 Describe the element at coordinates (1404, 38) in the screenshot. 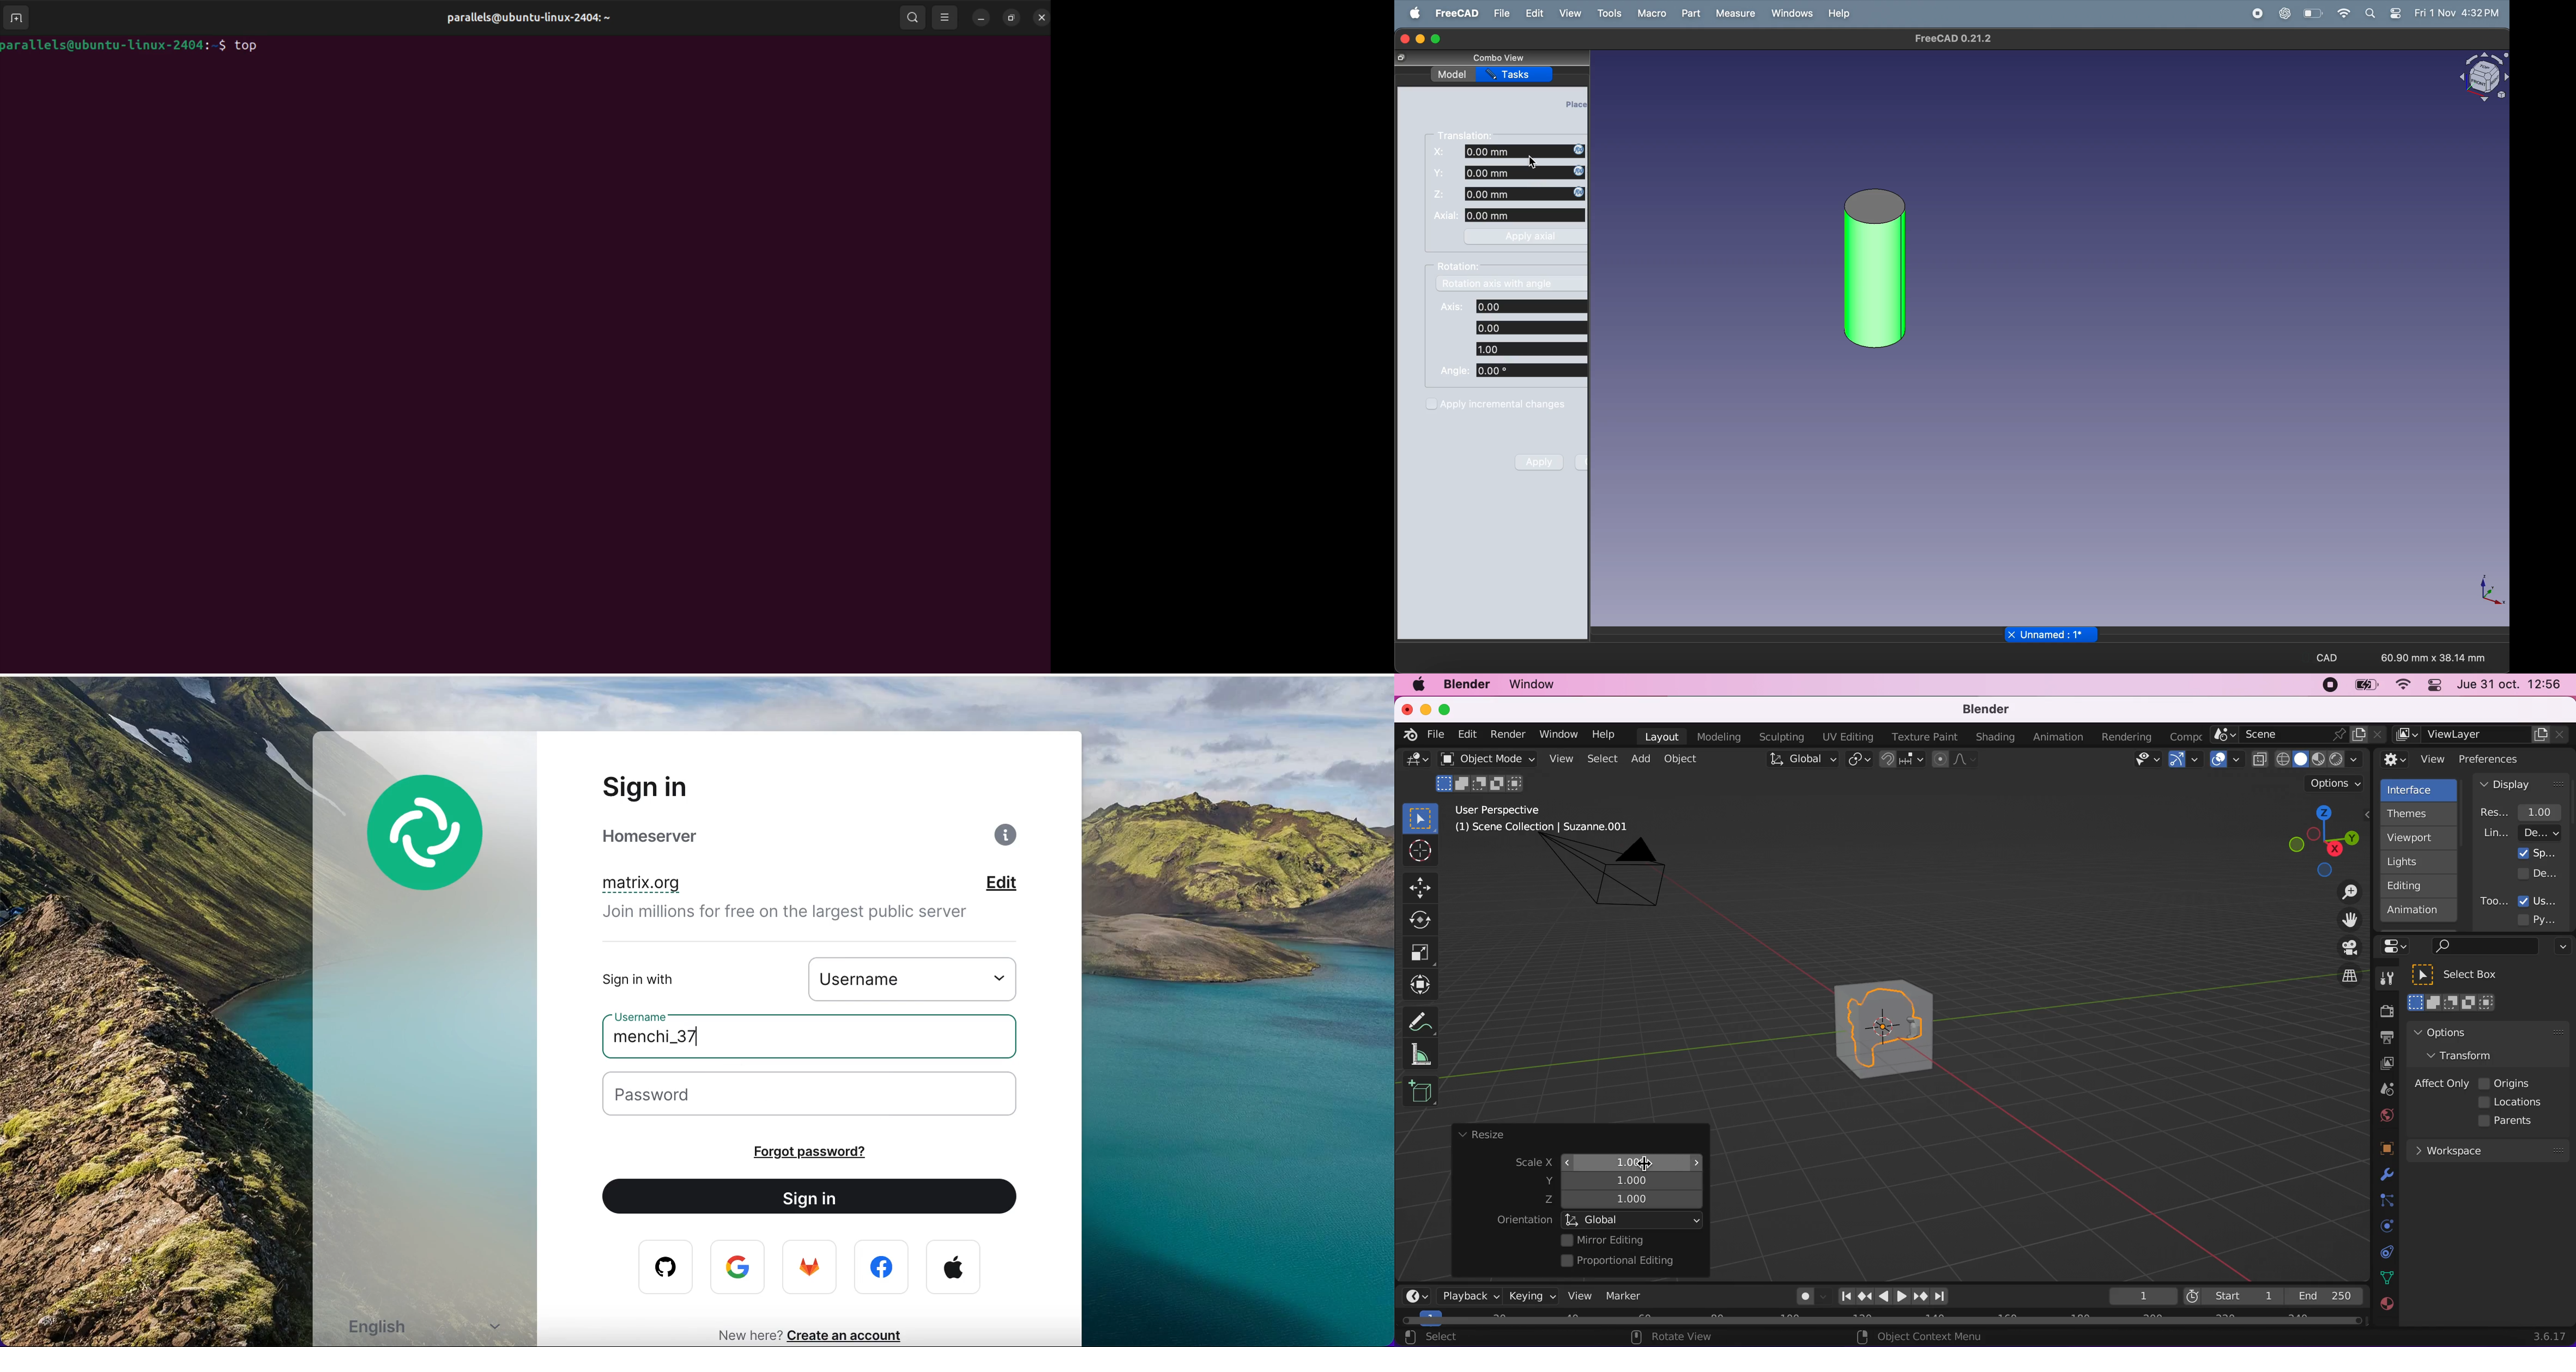

I see `closing window` at that location.